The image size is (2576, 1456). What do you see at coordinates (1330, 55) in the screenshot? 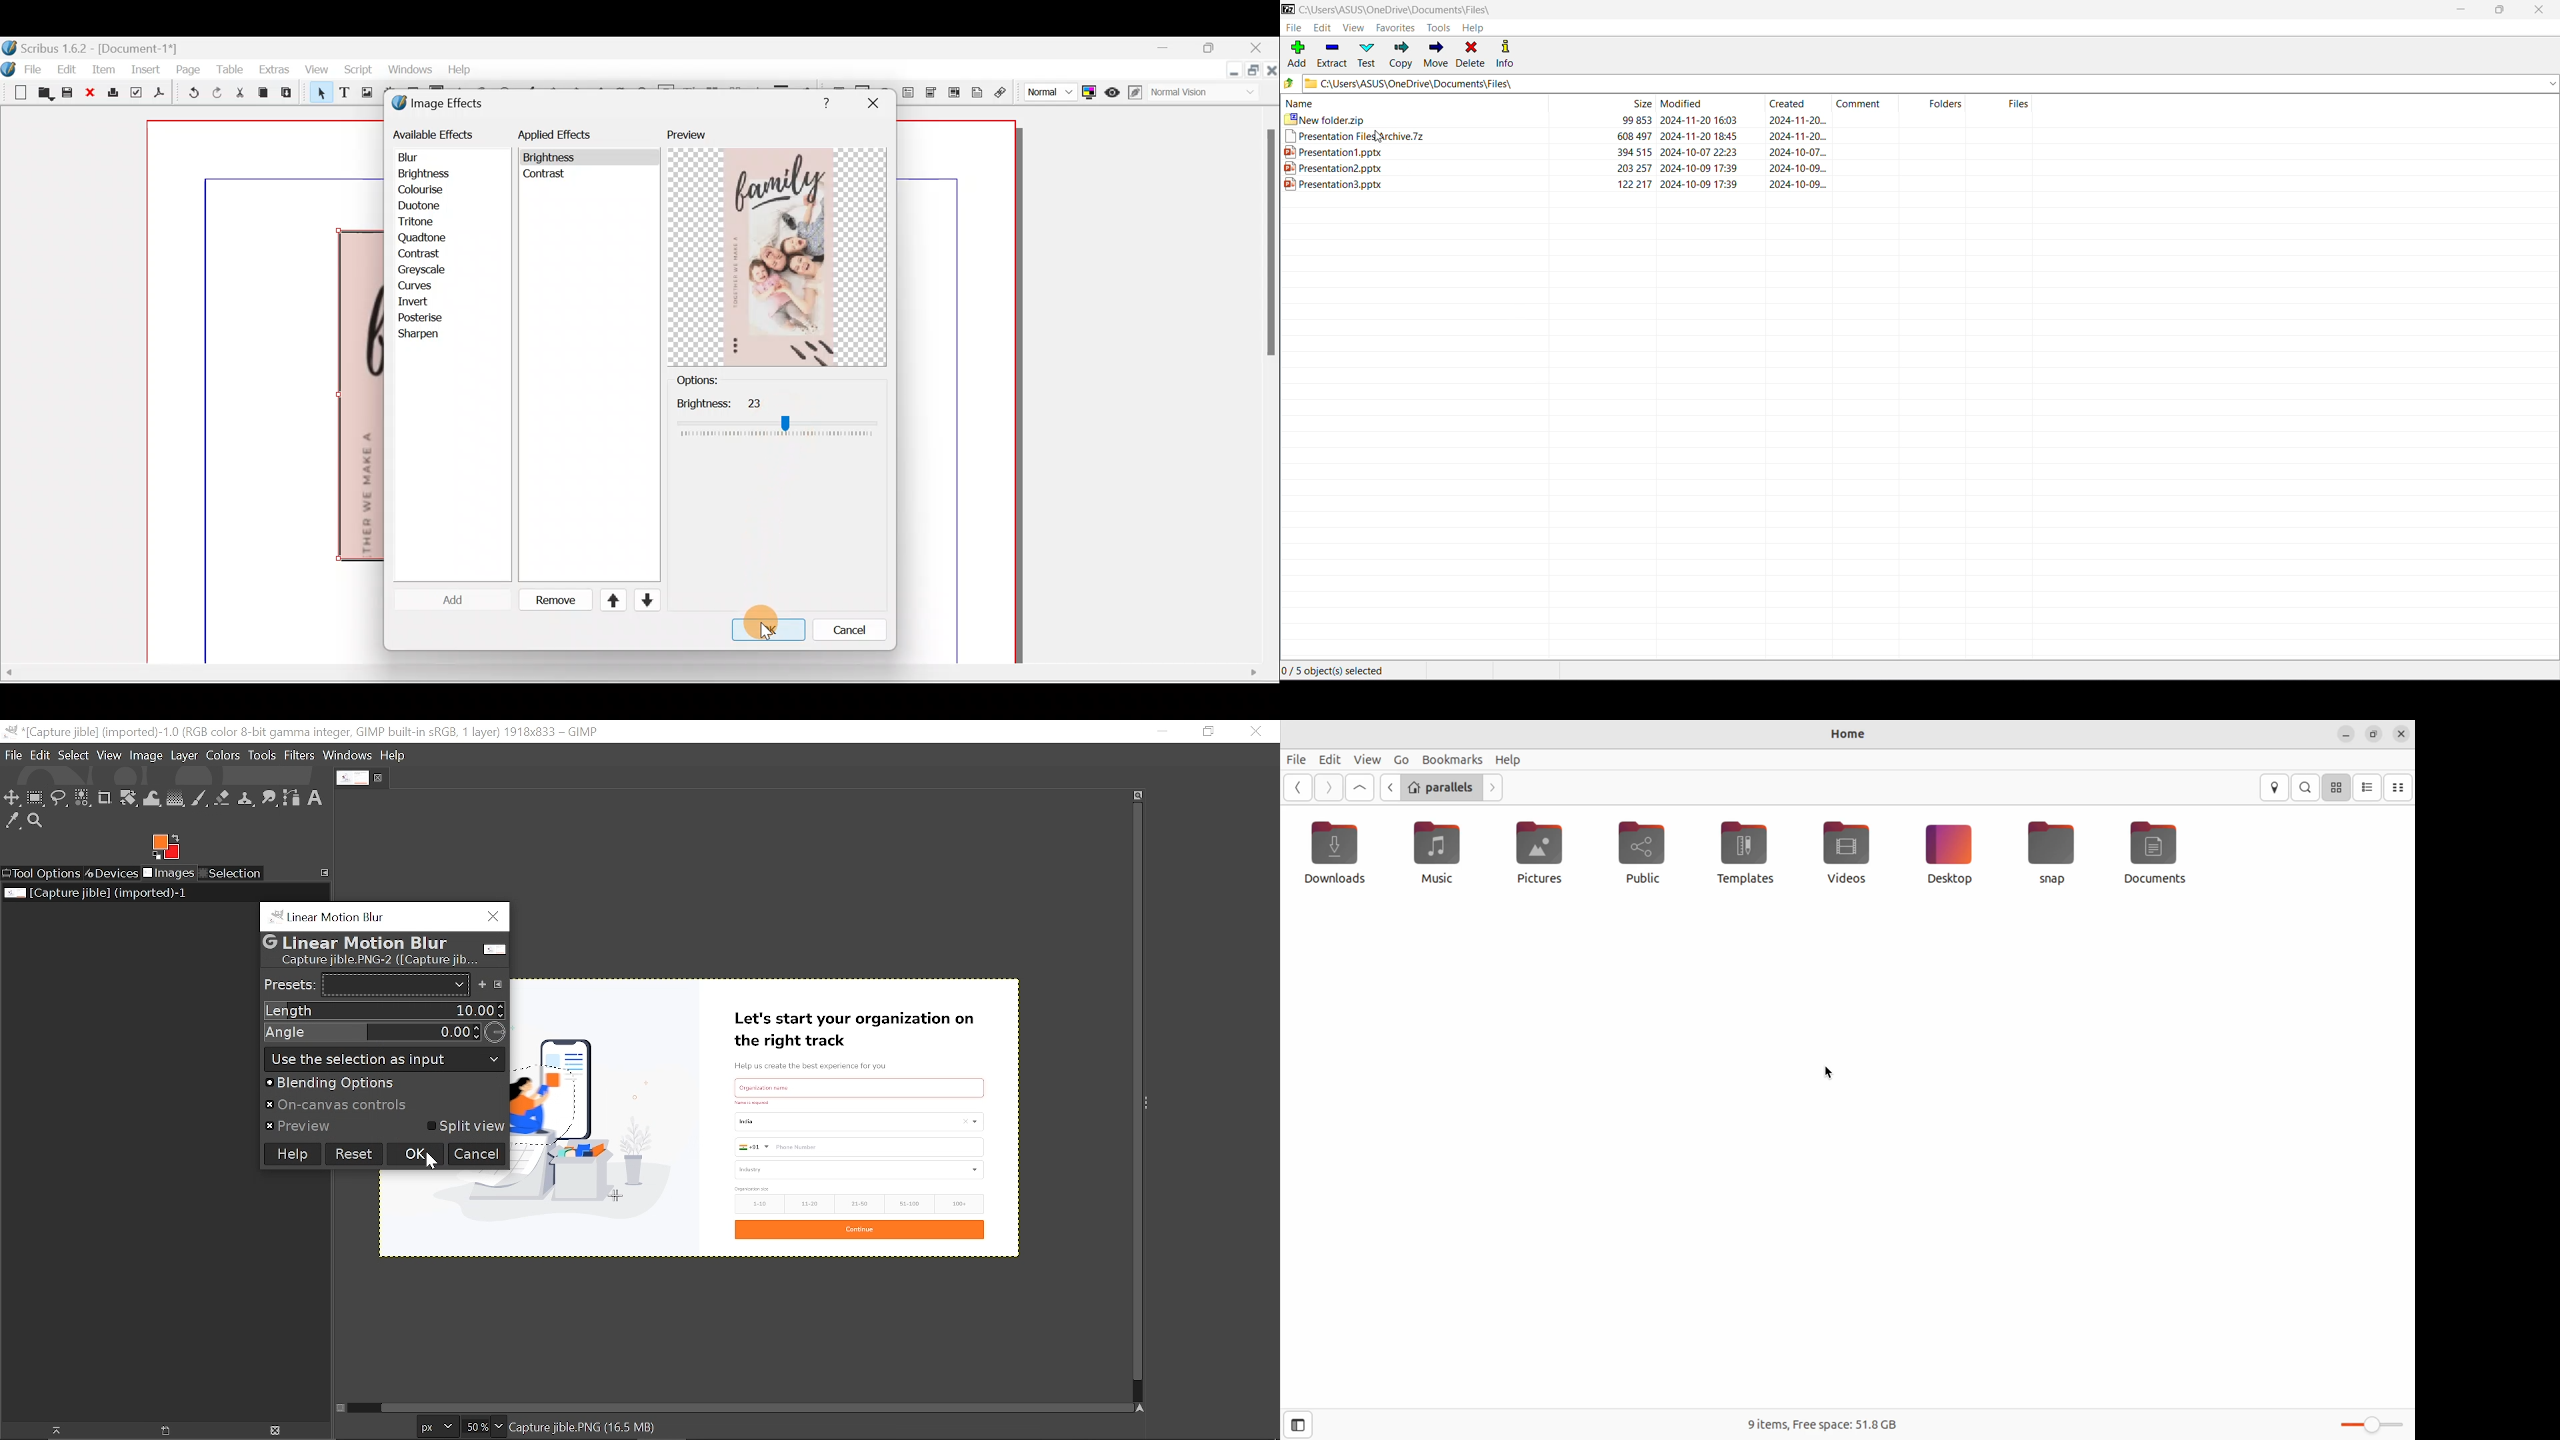
I see `Extract` at bounding box center [1330, 55].